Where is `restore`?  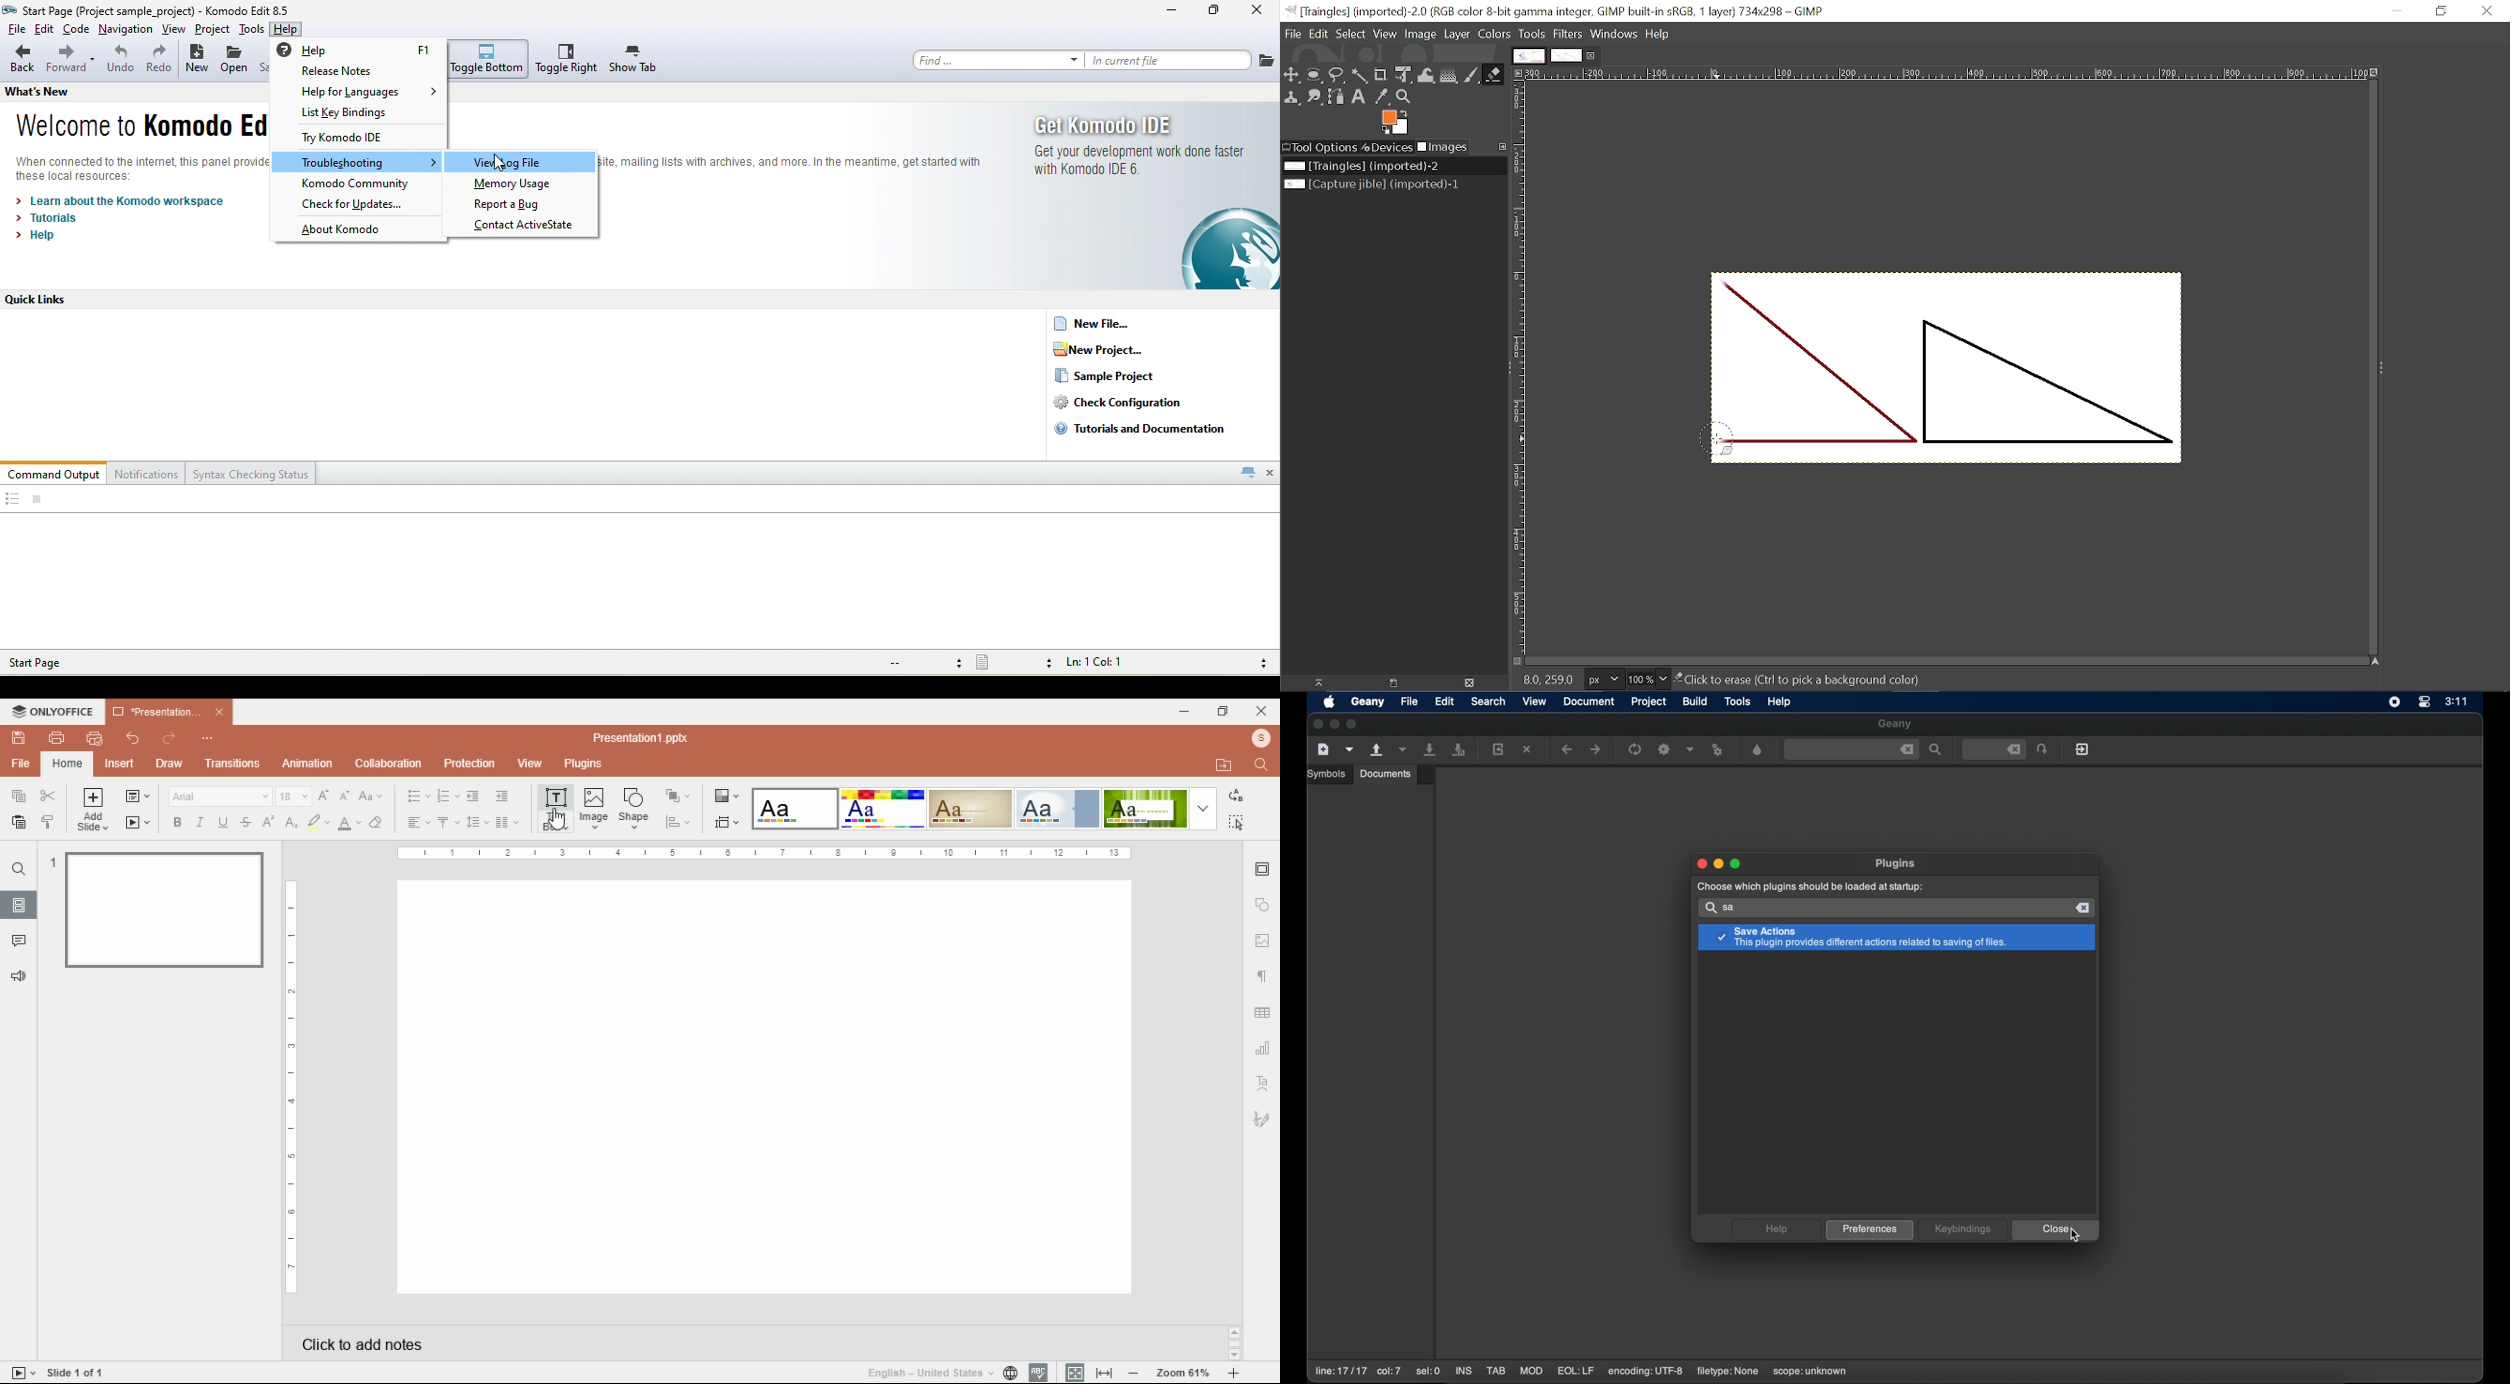
restore is located at coordinates (1224, 712).